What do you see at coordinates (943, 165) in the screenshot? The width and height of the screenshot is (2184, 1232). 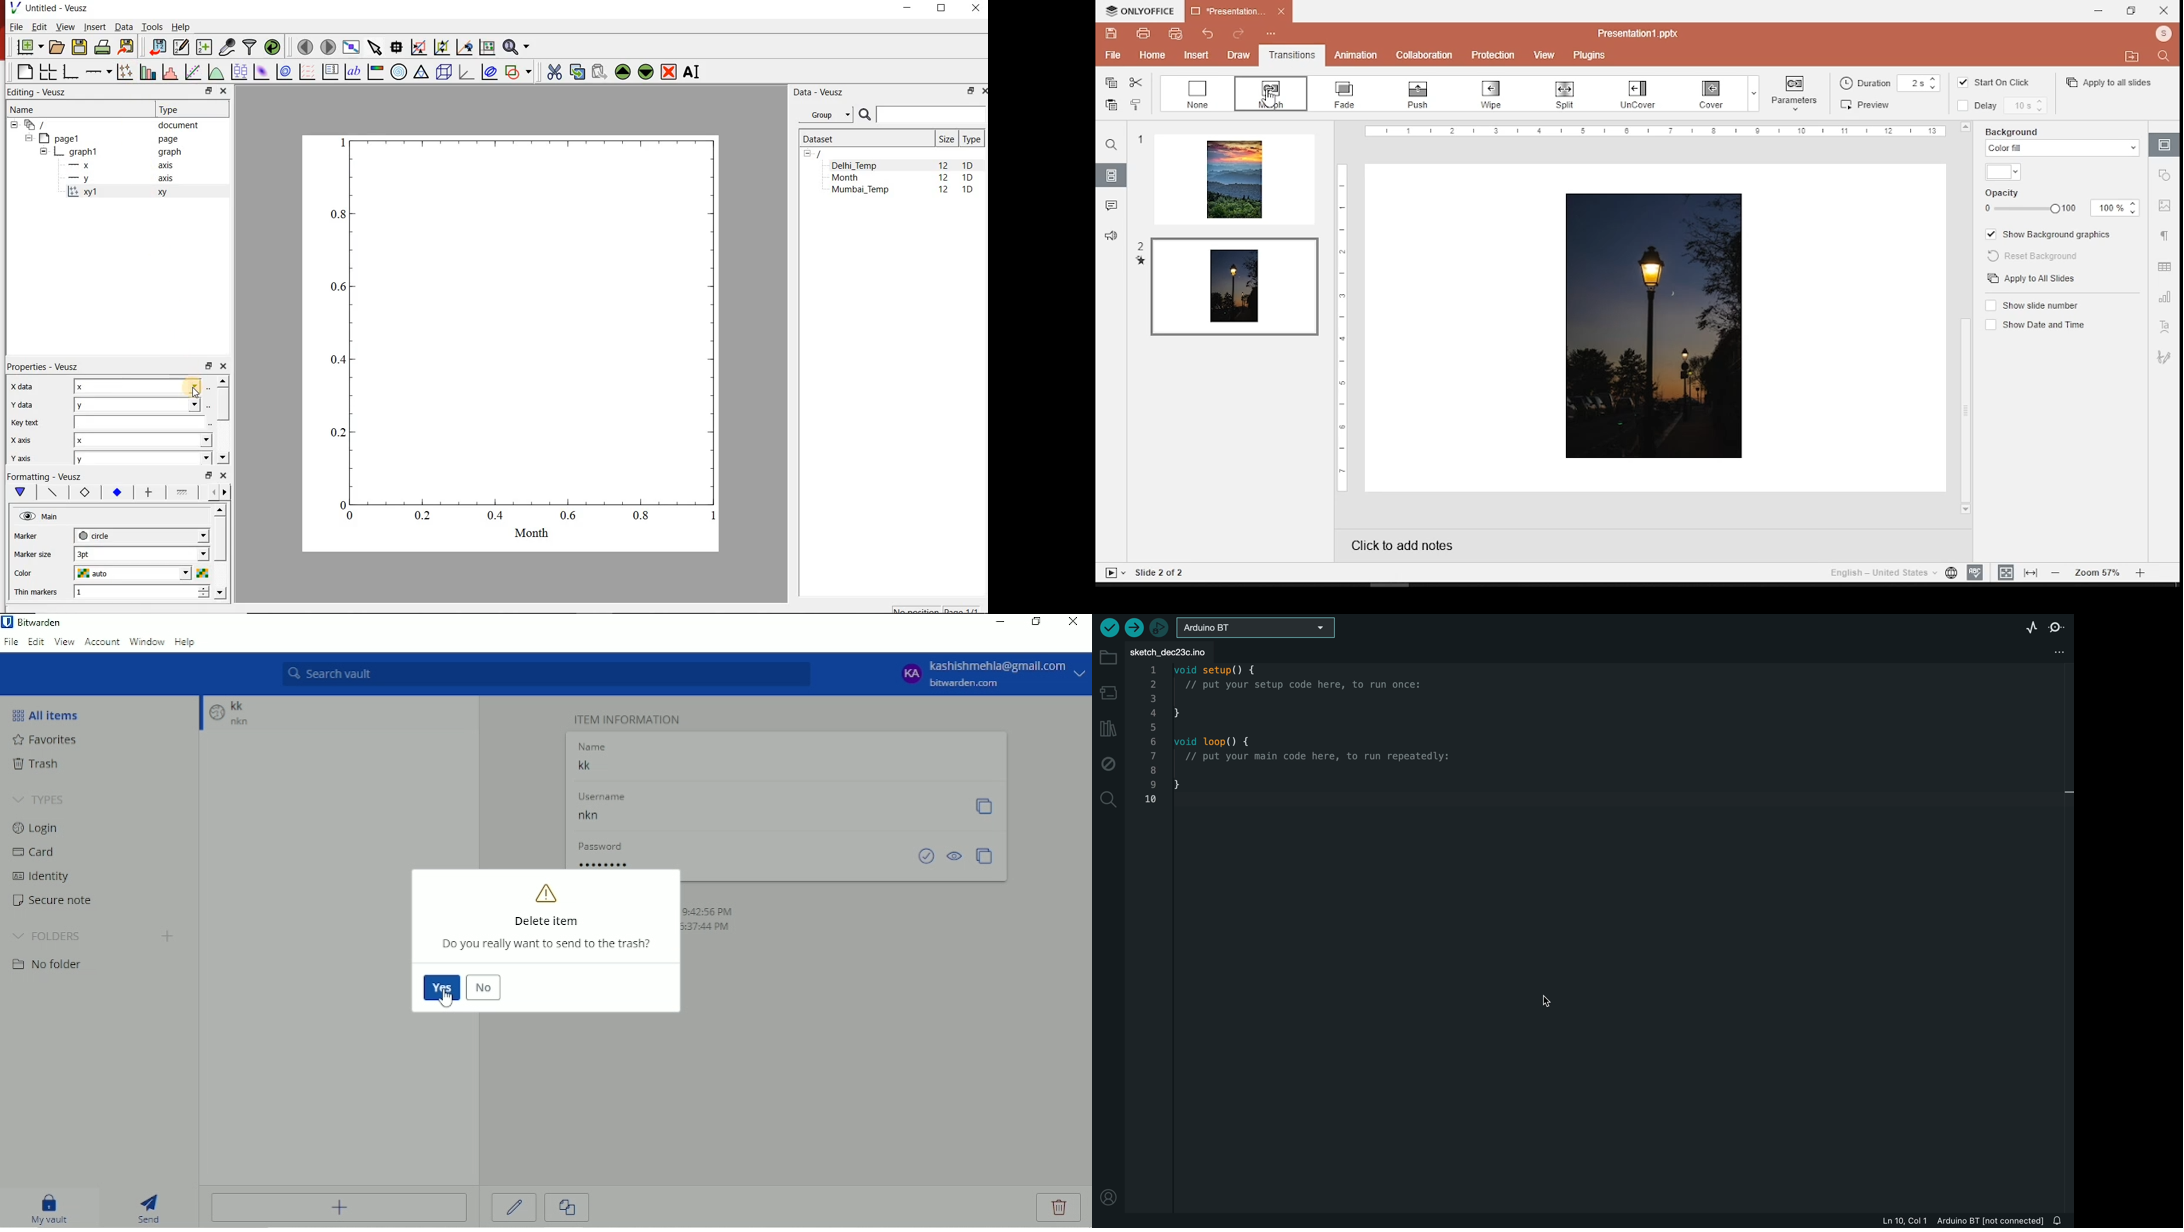 I see `12` at bounding box center [943, 165].